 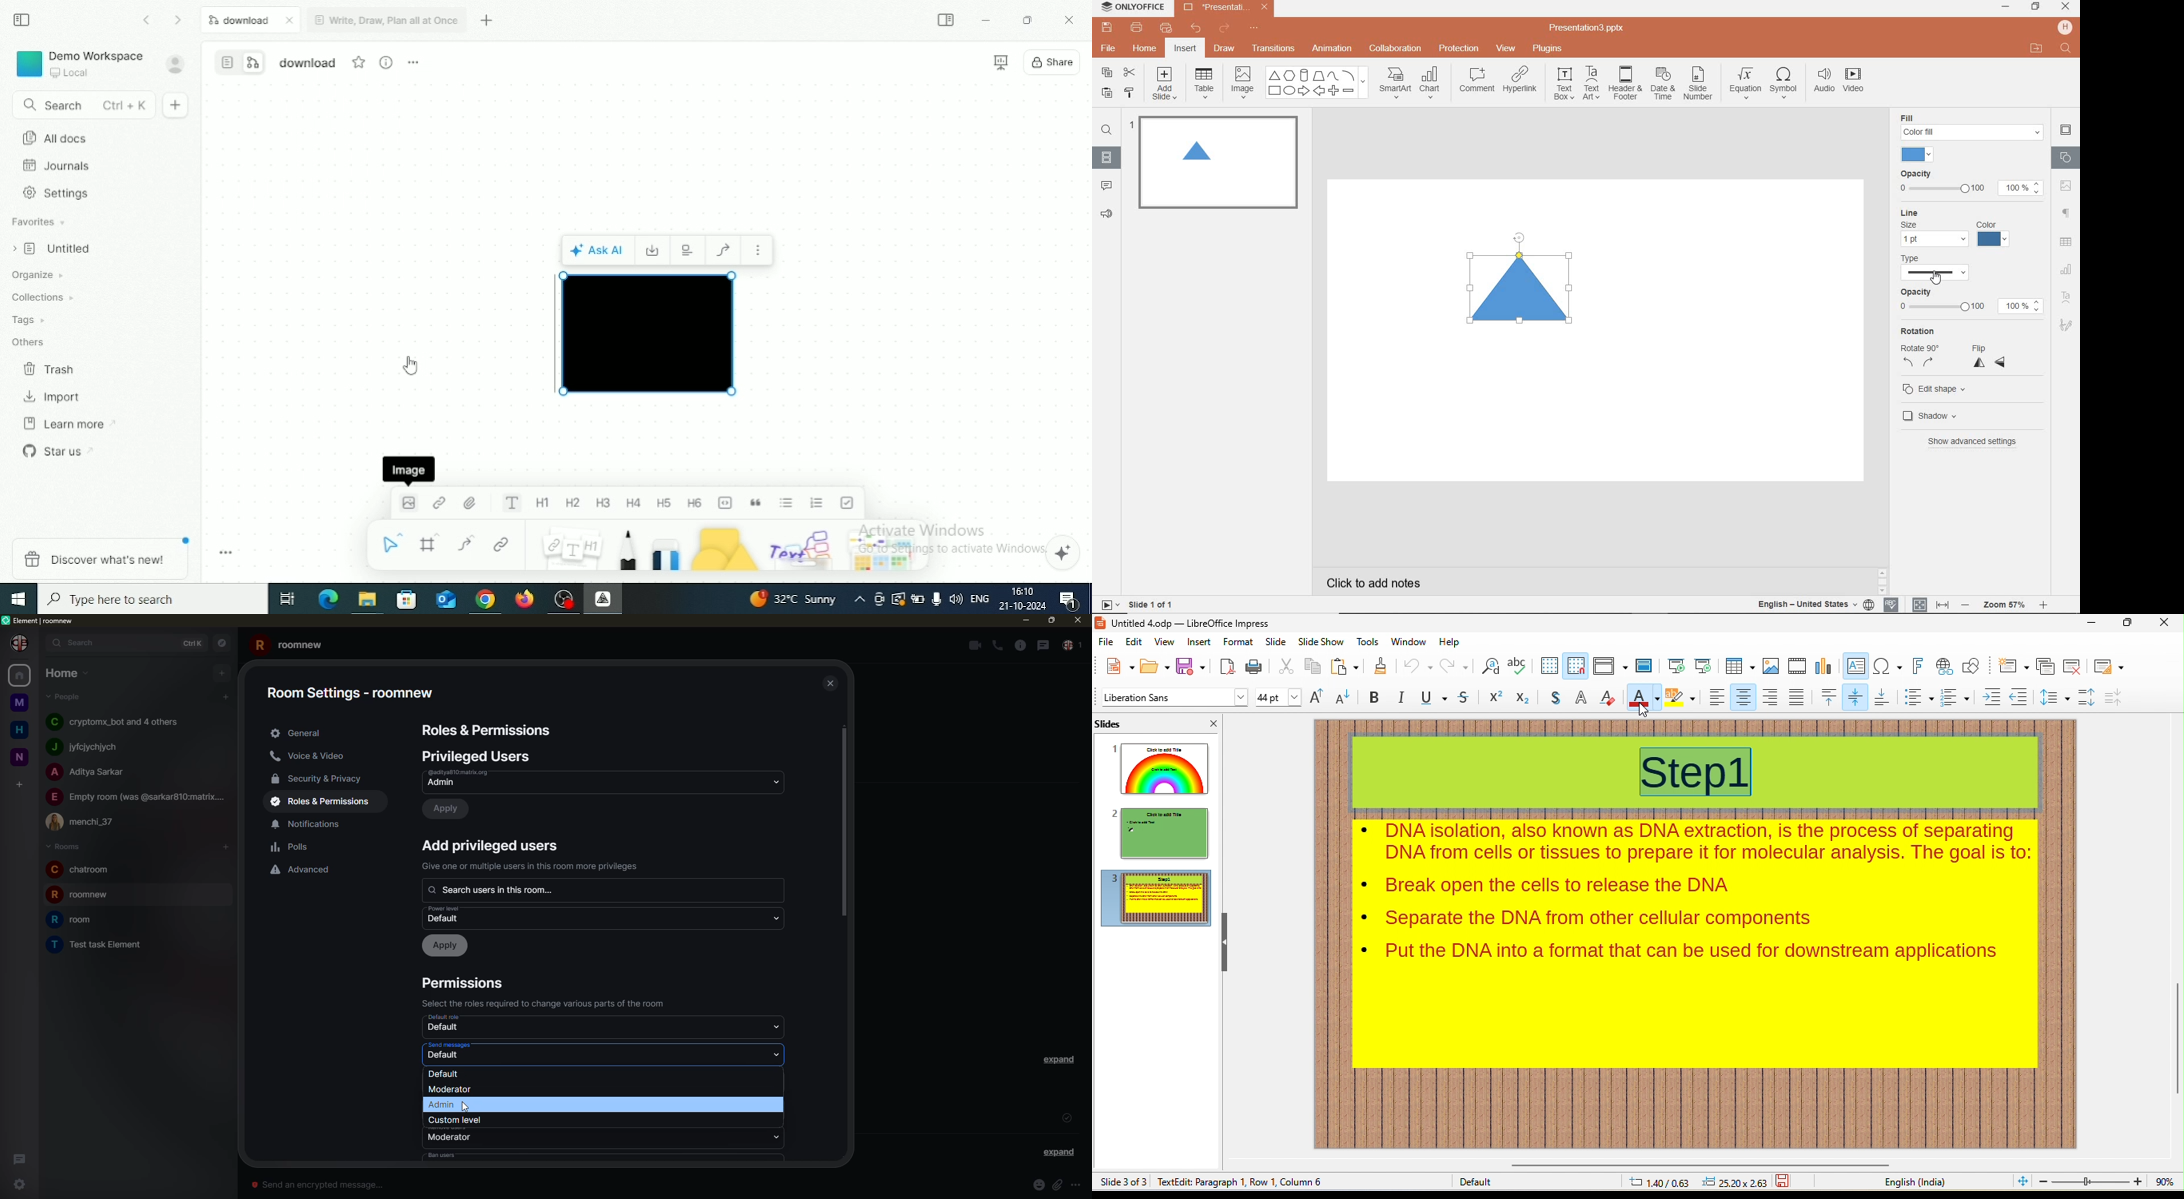 I want to click on Microsoft store, so click(x=407, y=599).